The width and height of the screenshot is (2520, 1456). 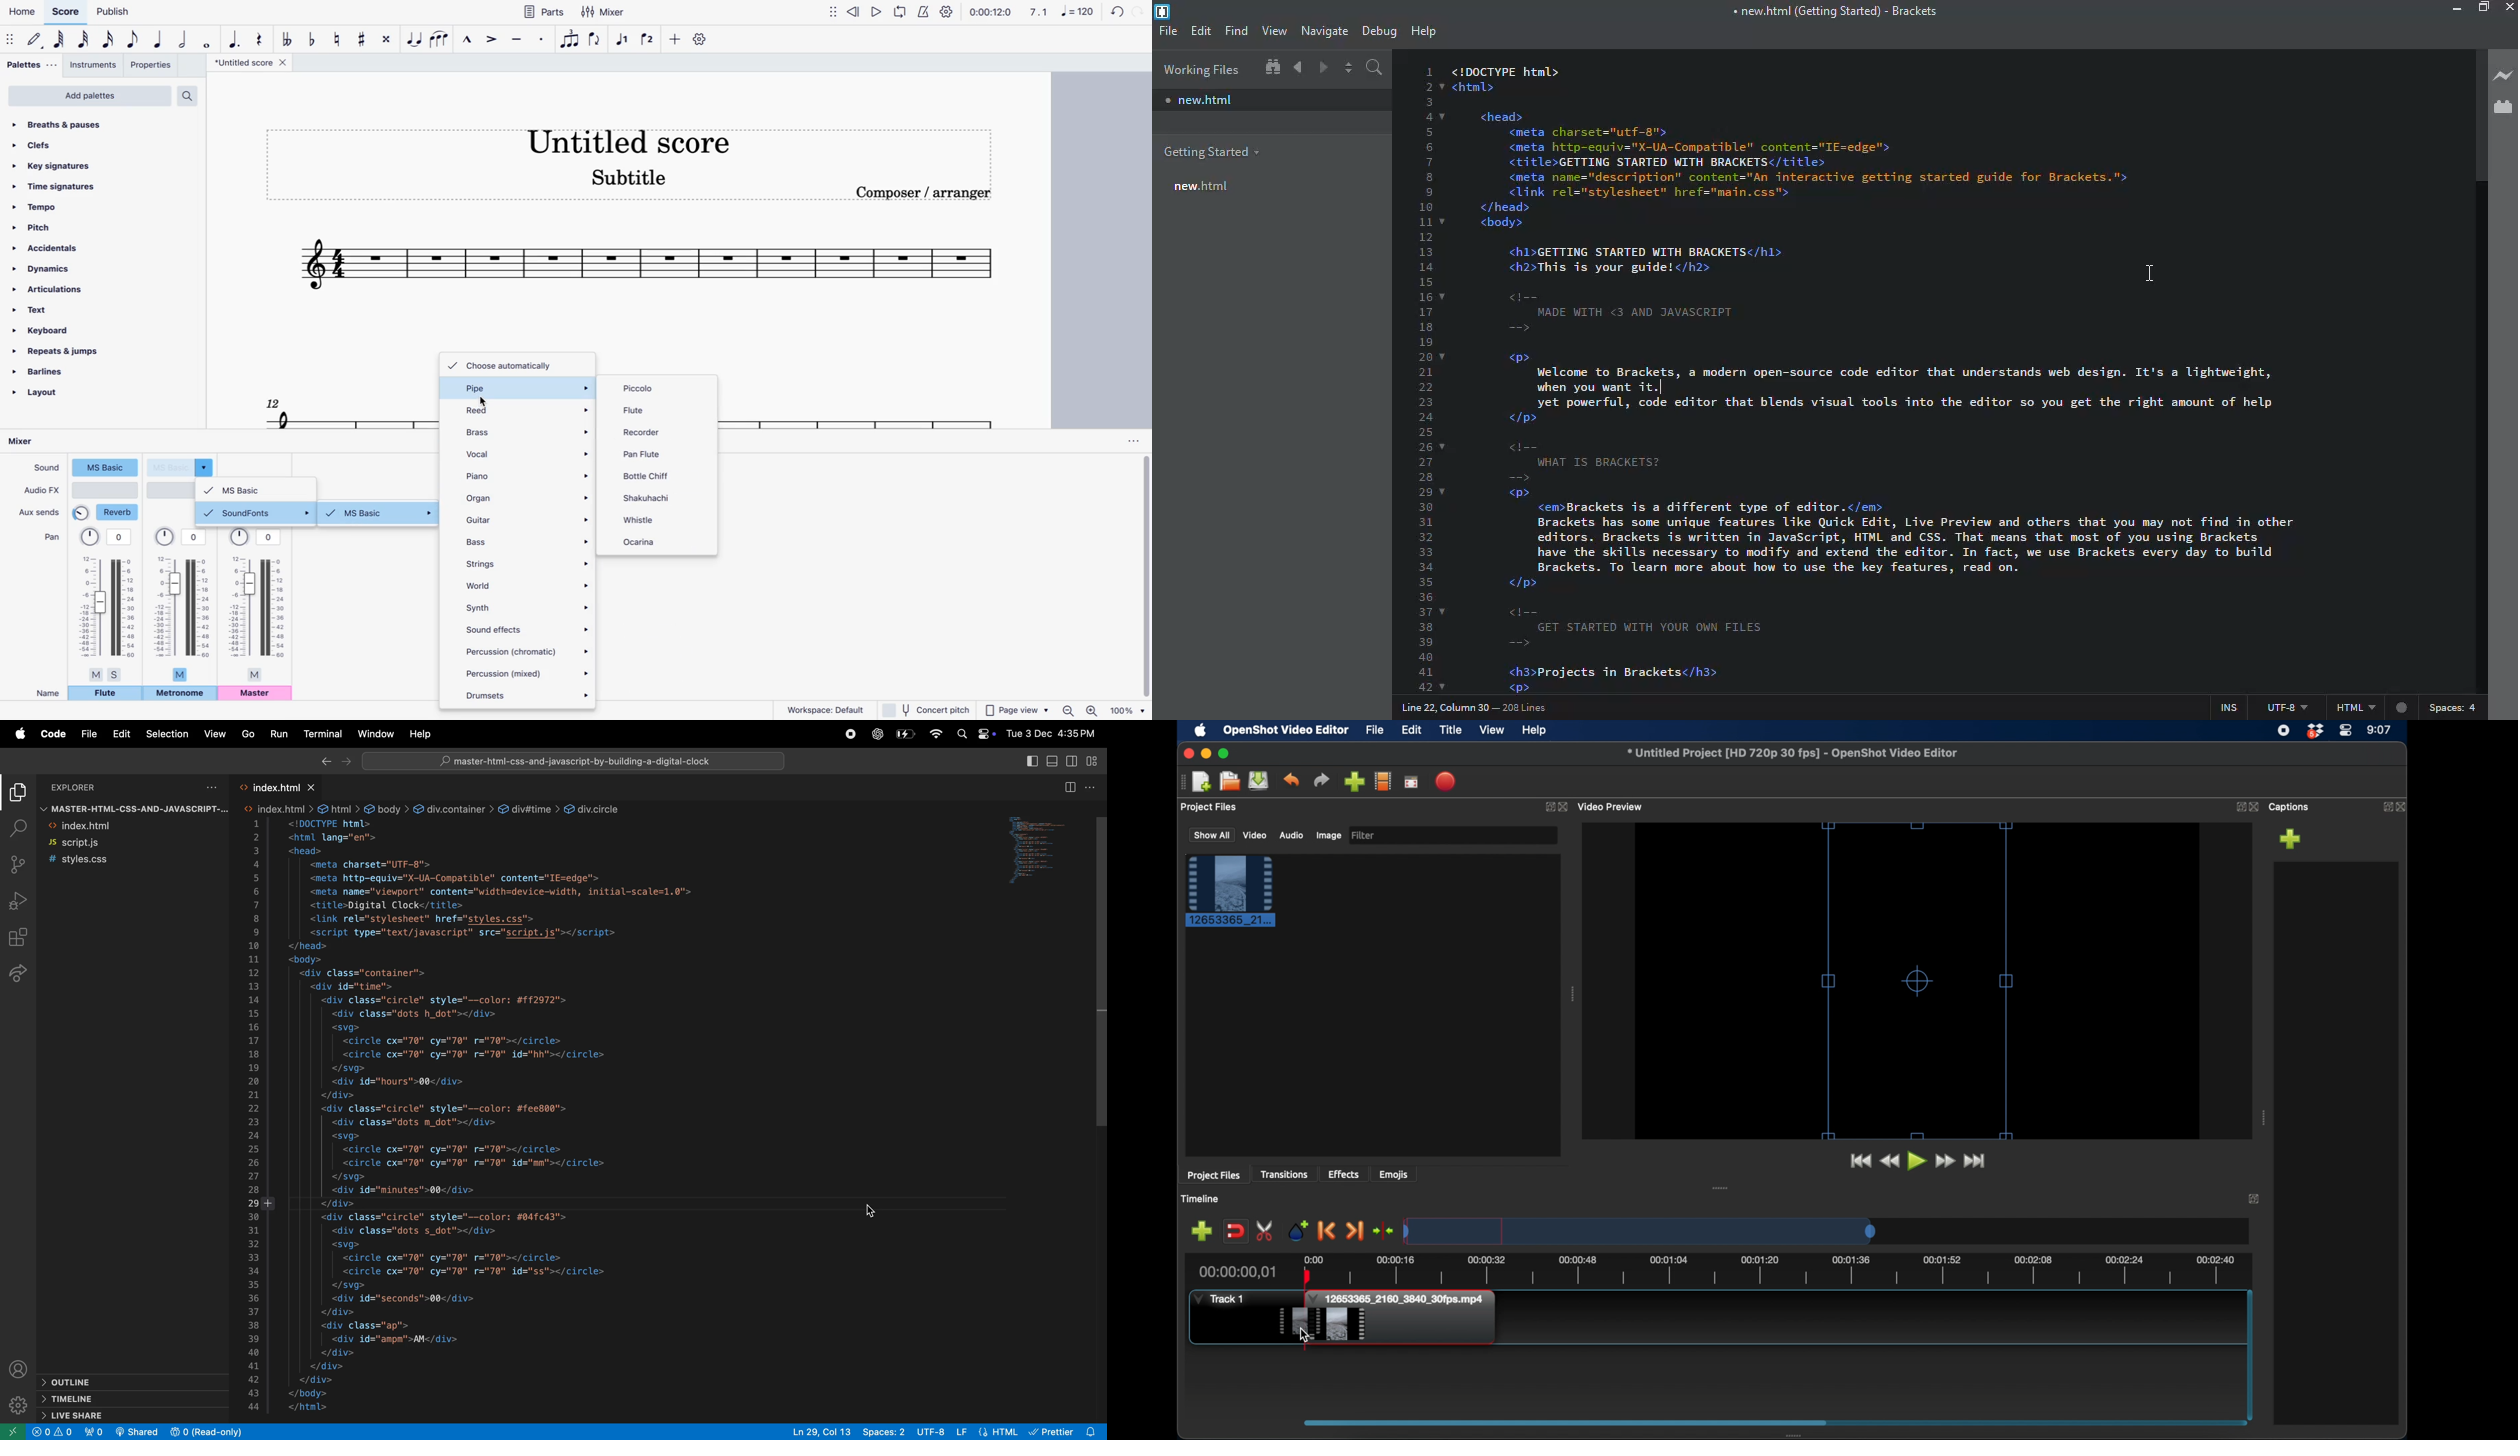 I want to click on name, so click(x=43, y=693).